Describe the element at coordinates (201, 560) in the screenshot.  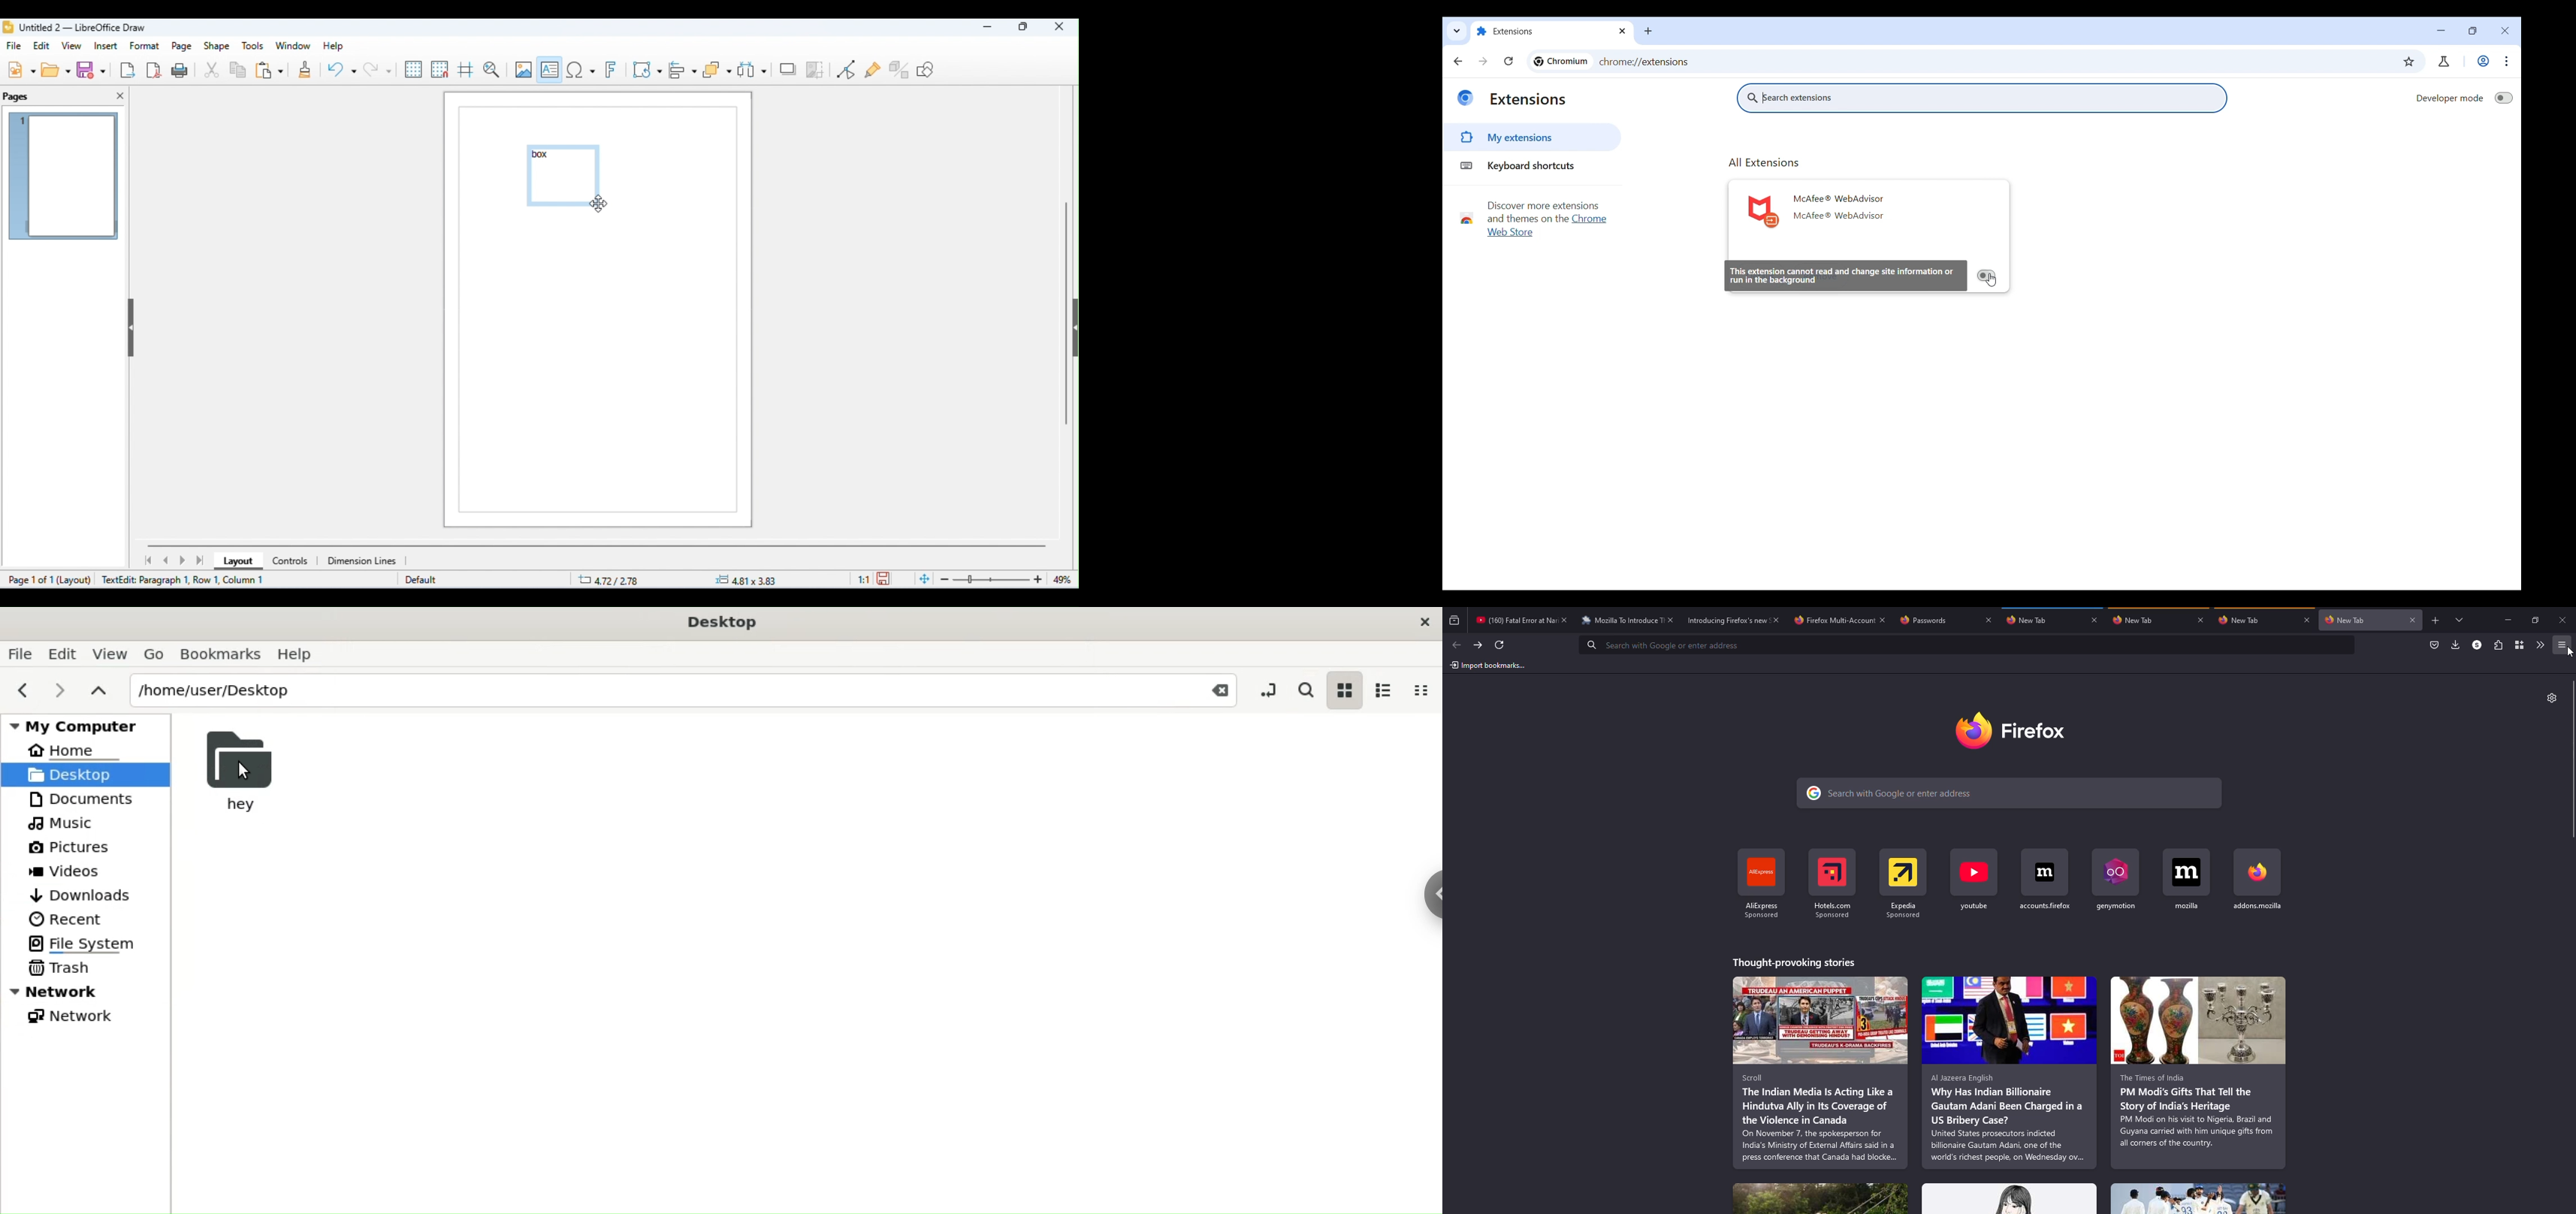
I see `last page` at that location.